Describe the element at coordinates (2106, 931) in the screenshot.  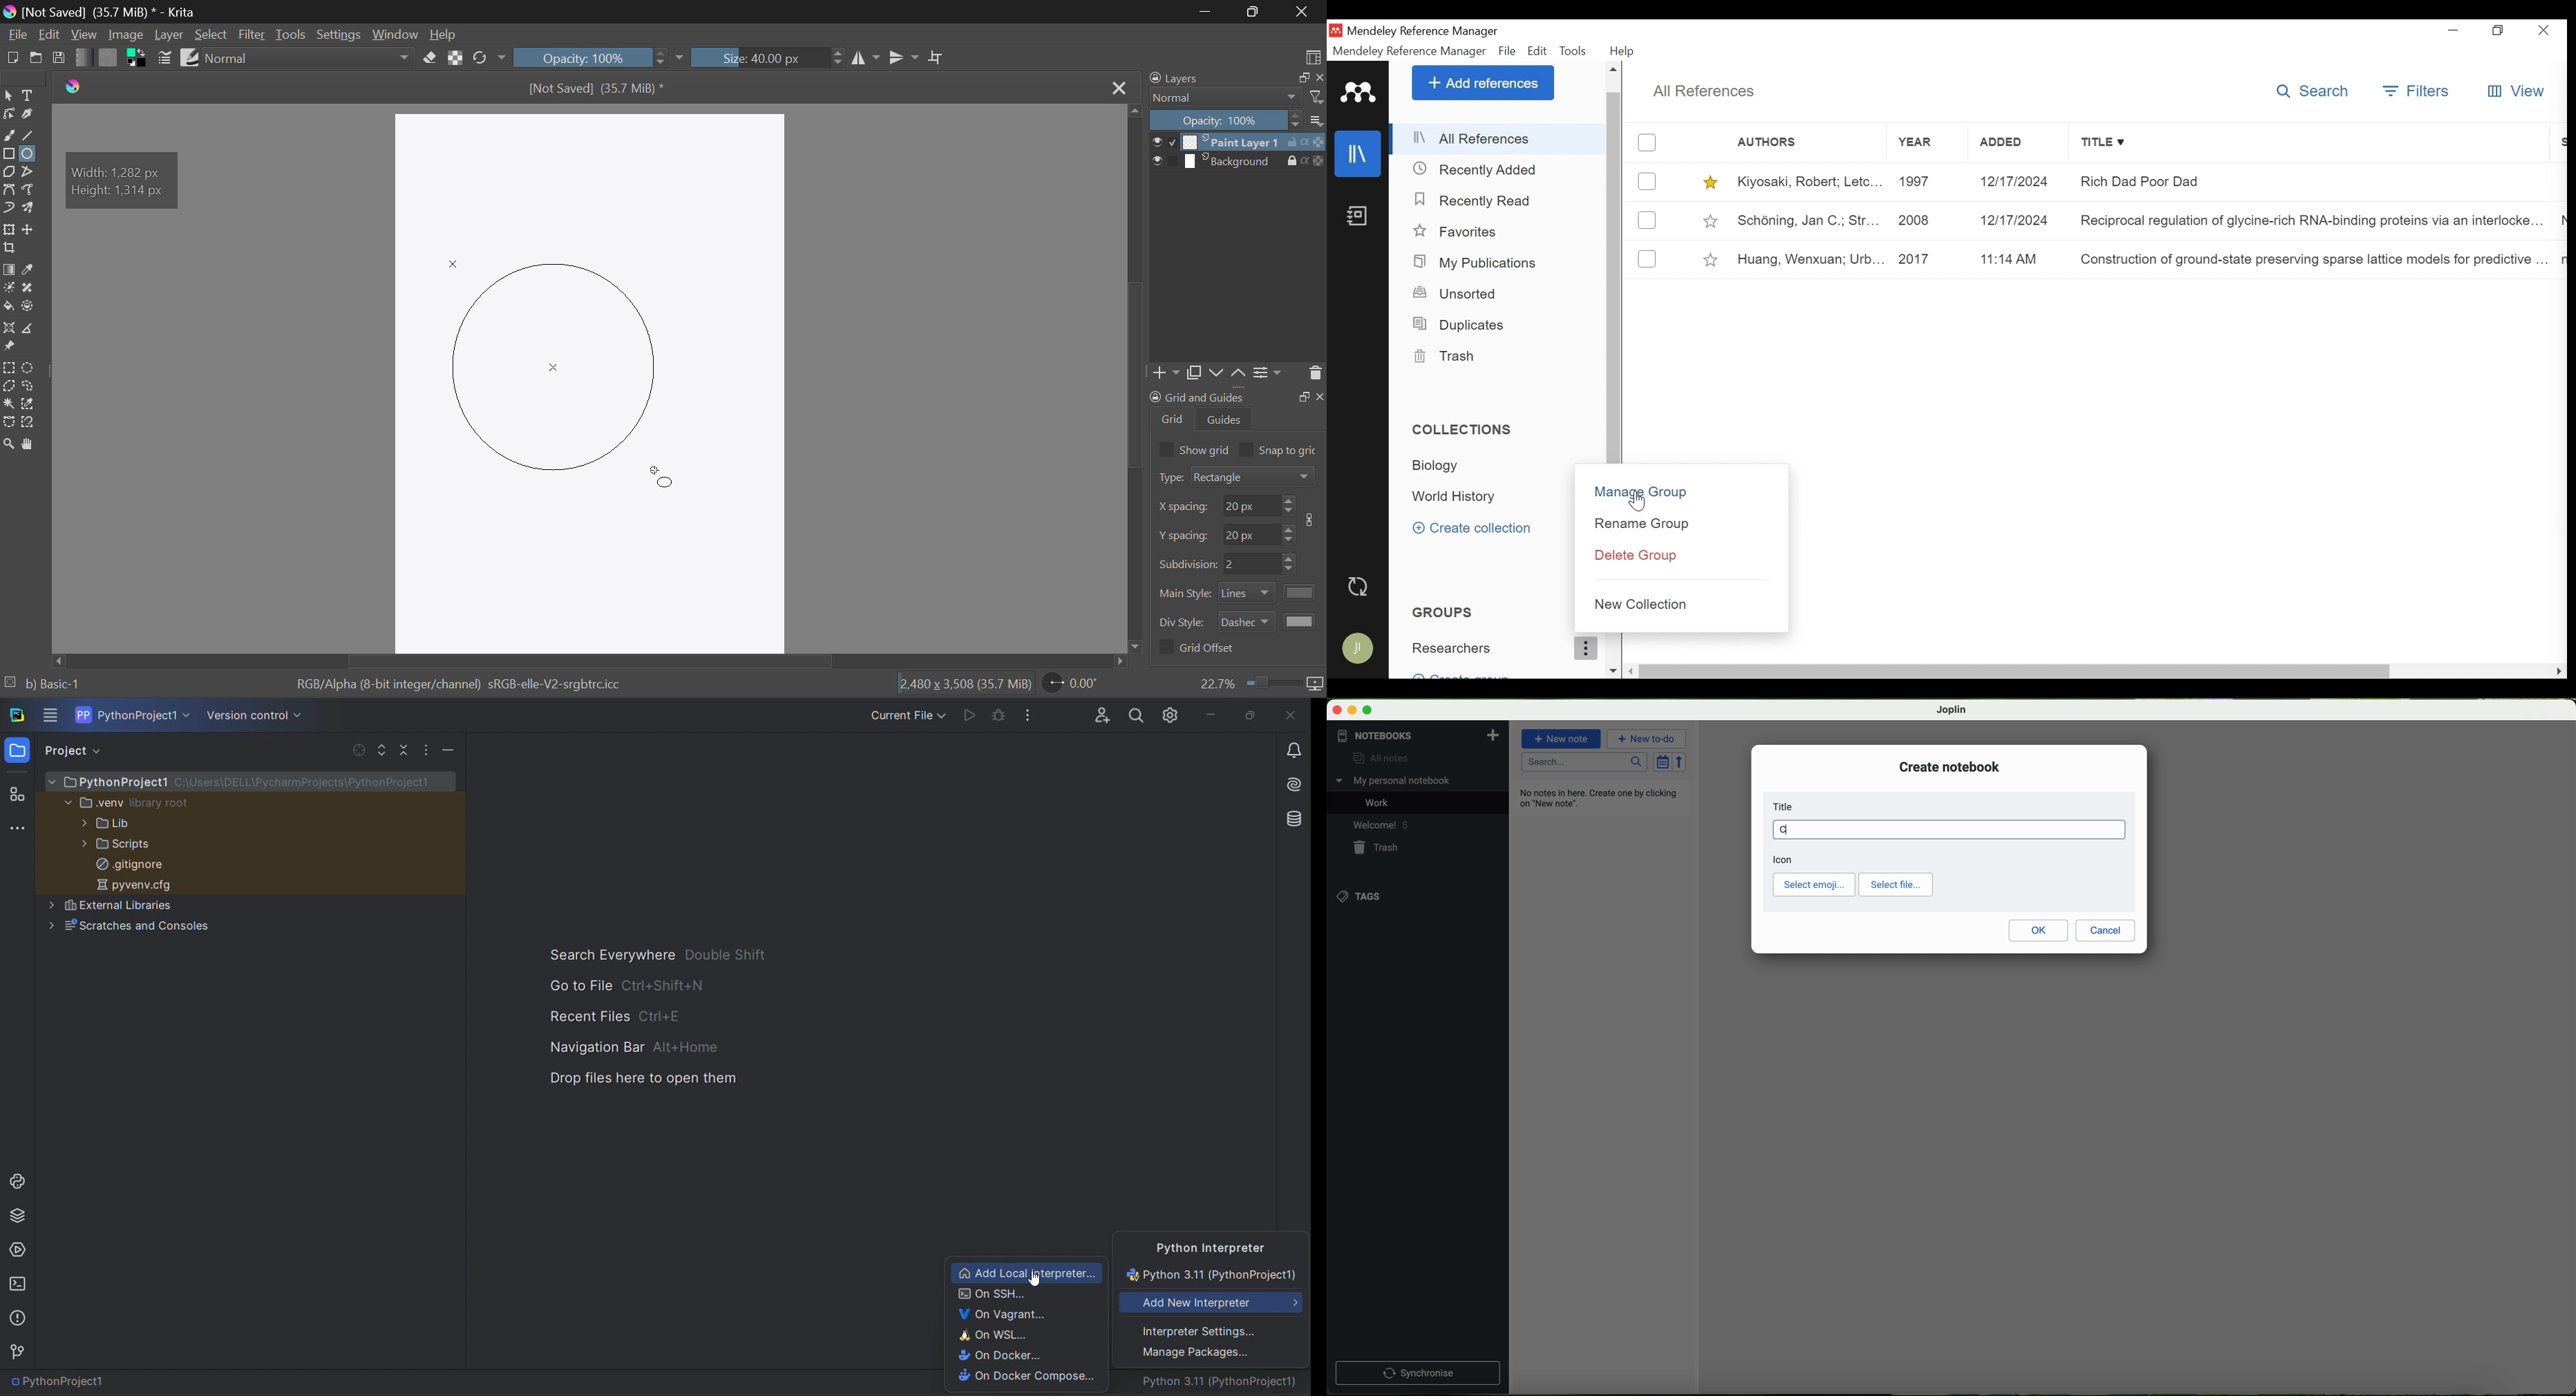
I see `Cancel` at that location.